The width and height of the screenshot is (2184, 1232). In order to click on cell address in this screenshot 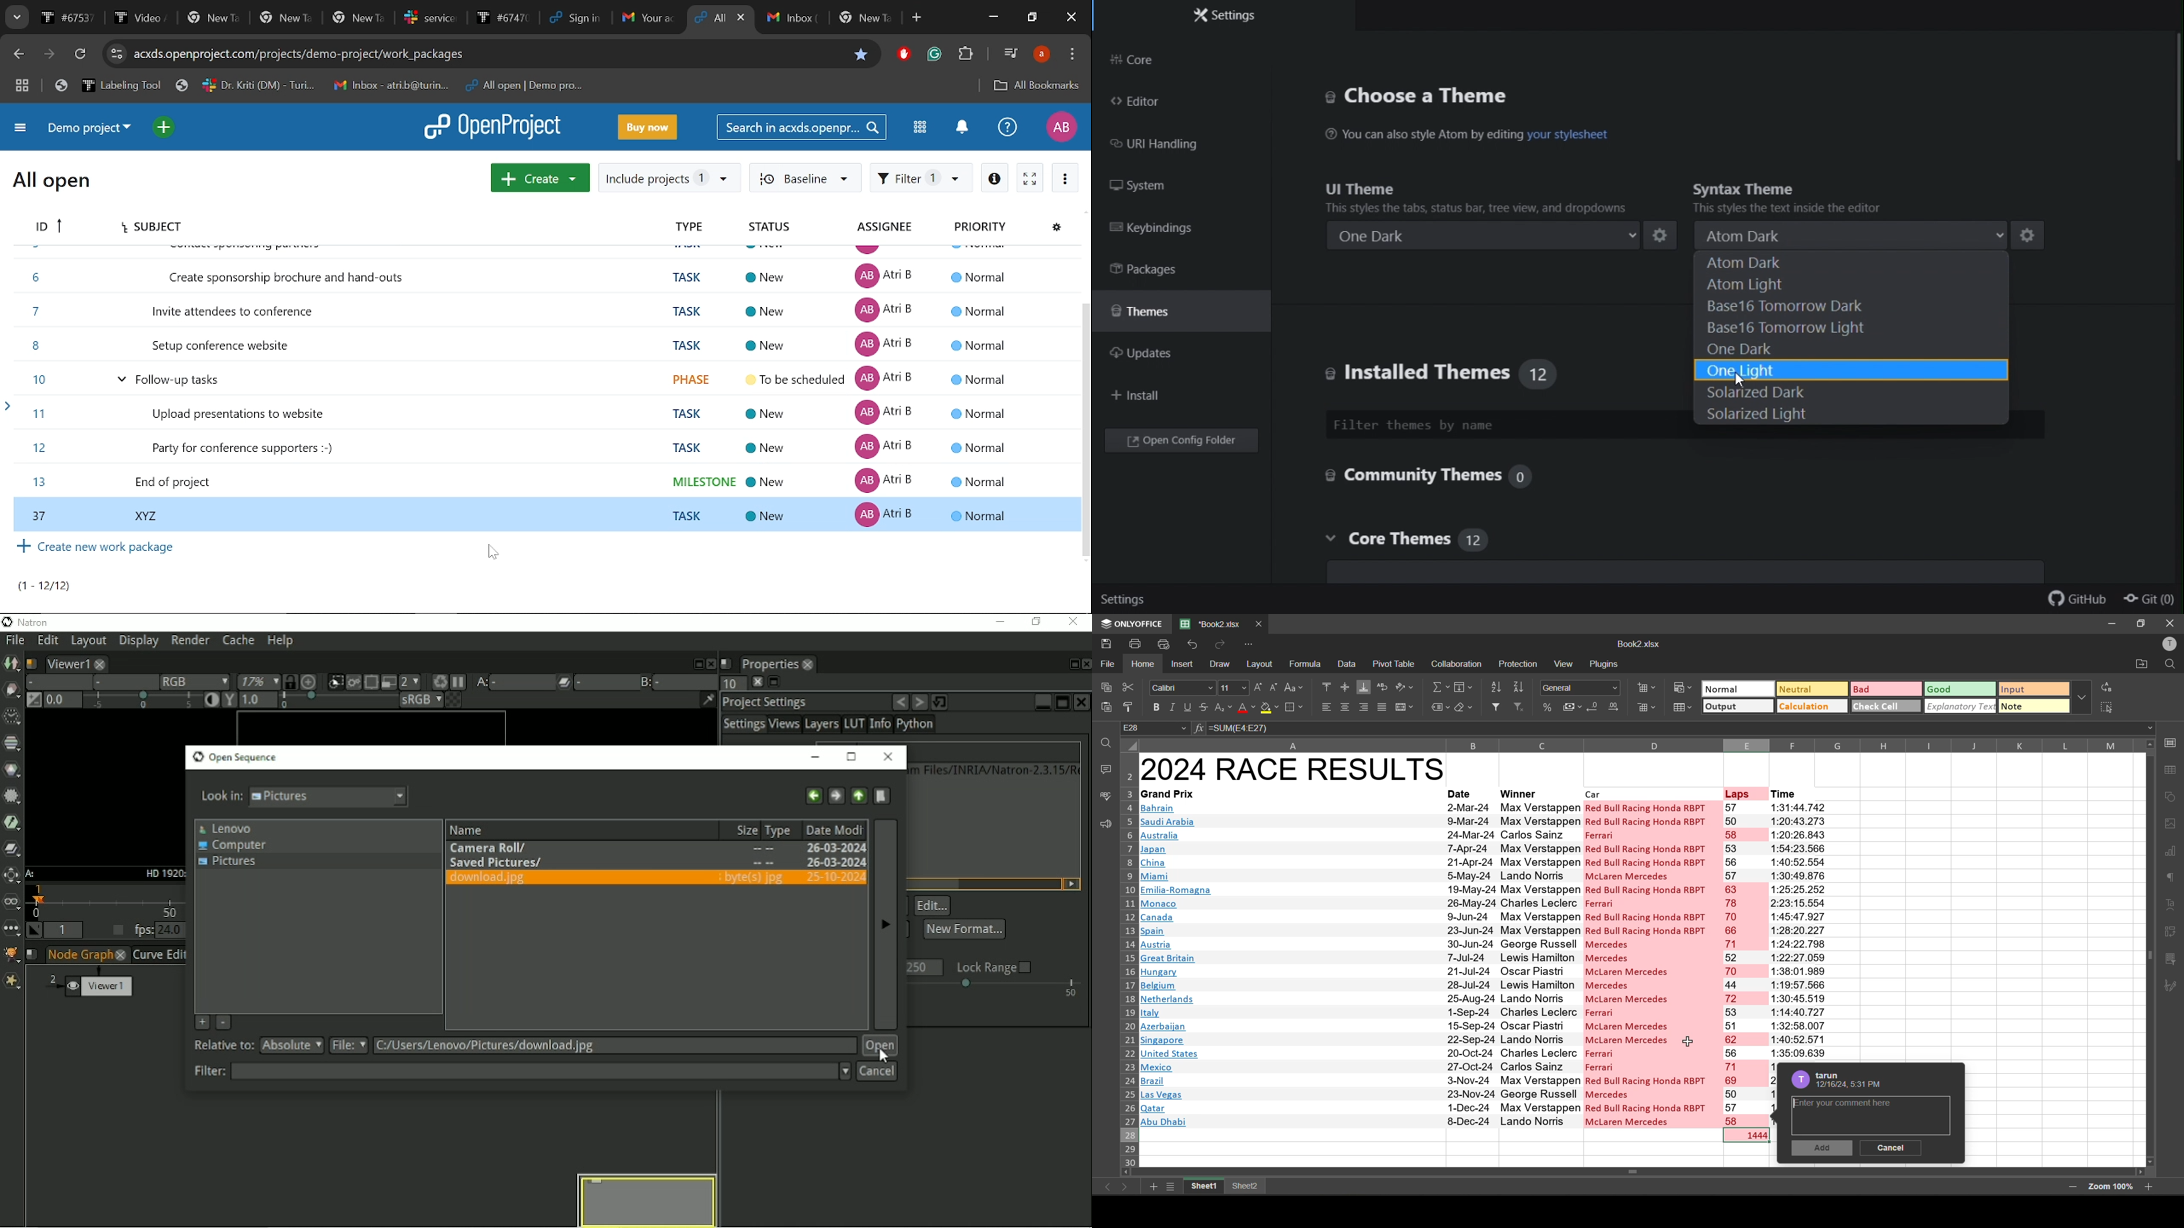, I will do `click(1154, 727)`.